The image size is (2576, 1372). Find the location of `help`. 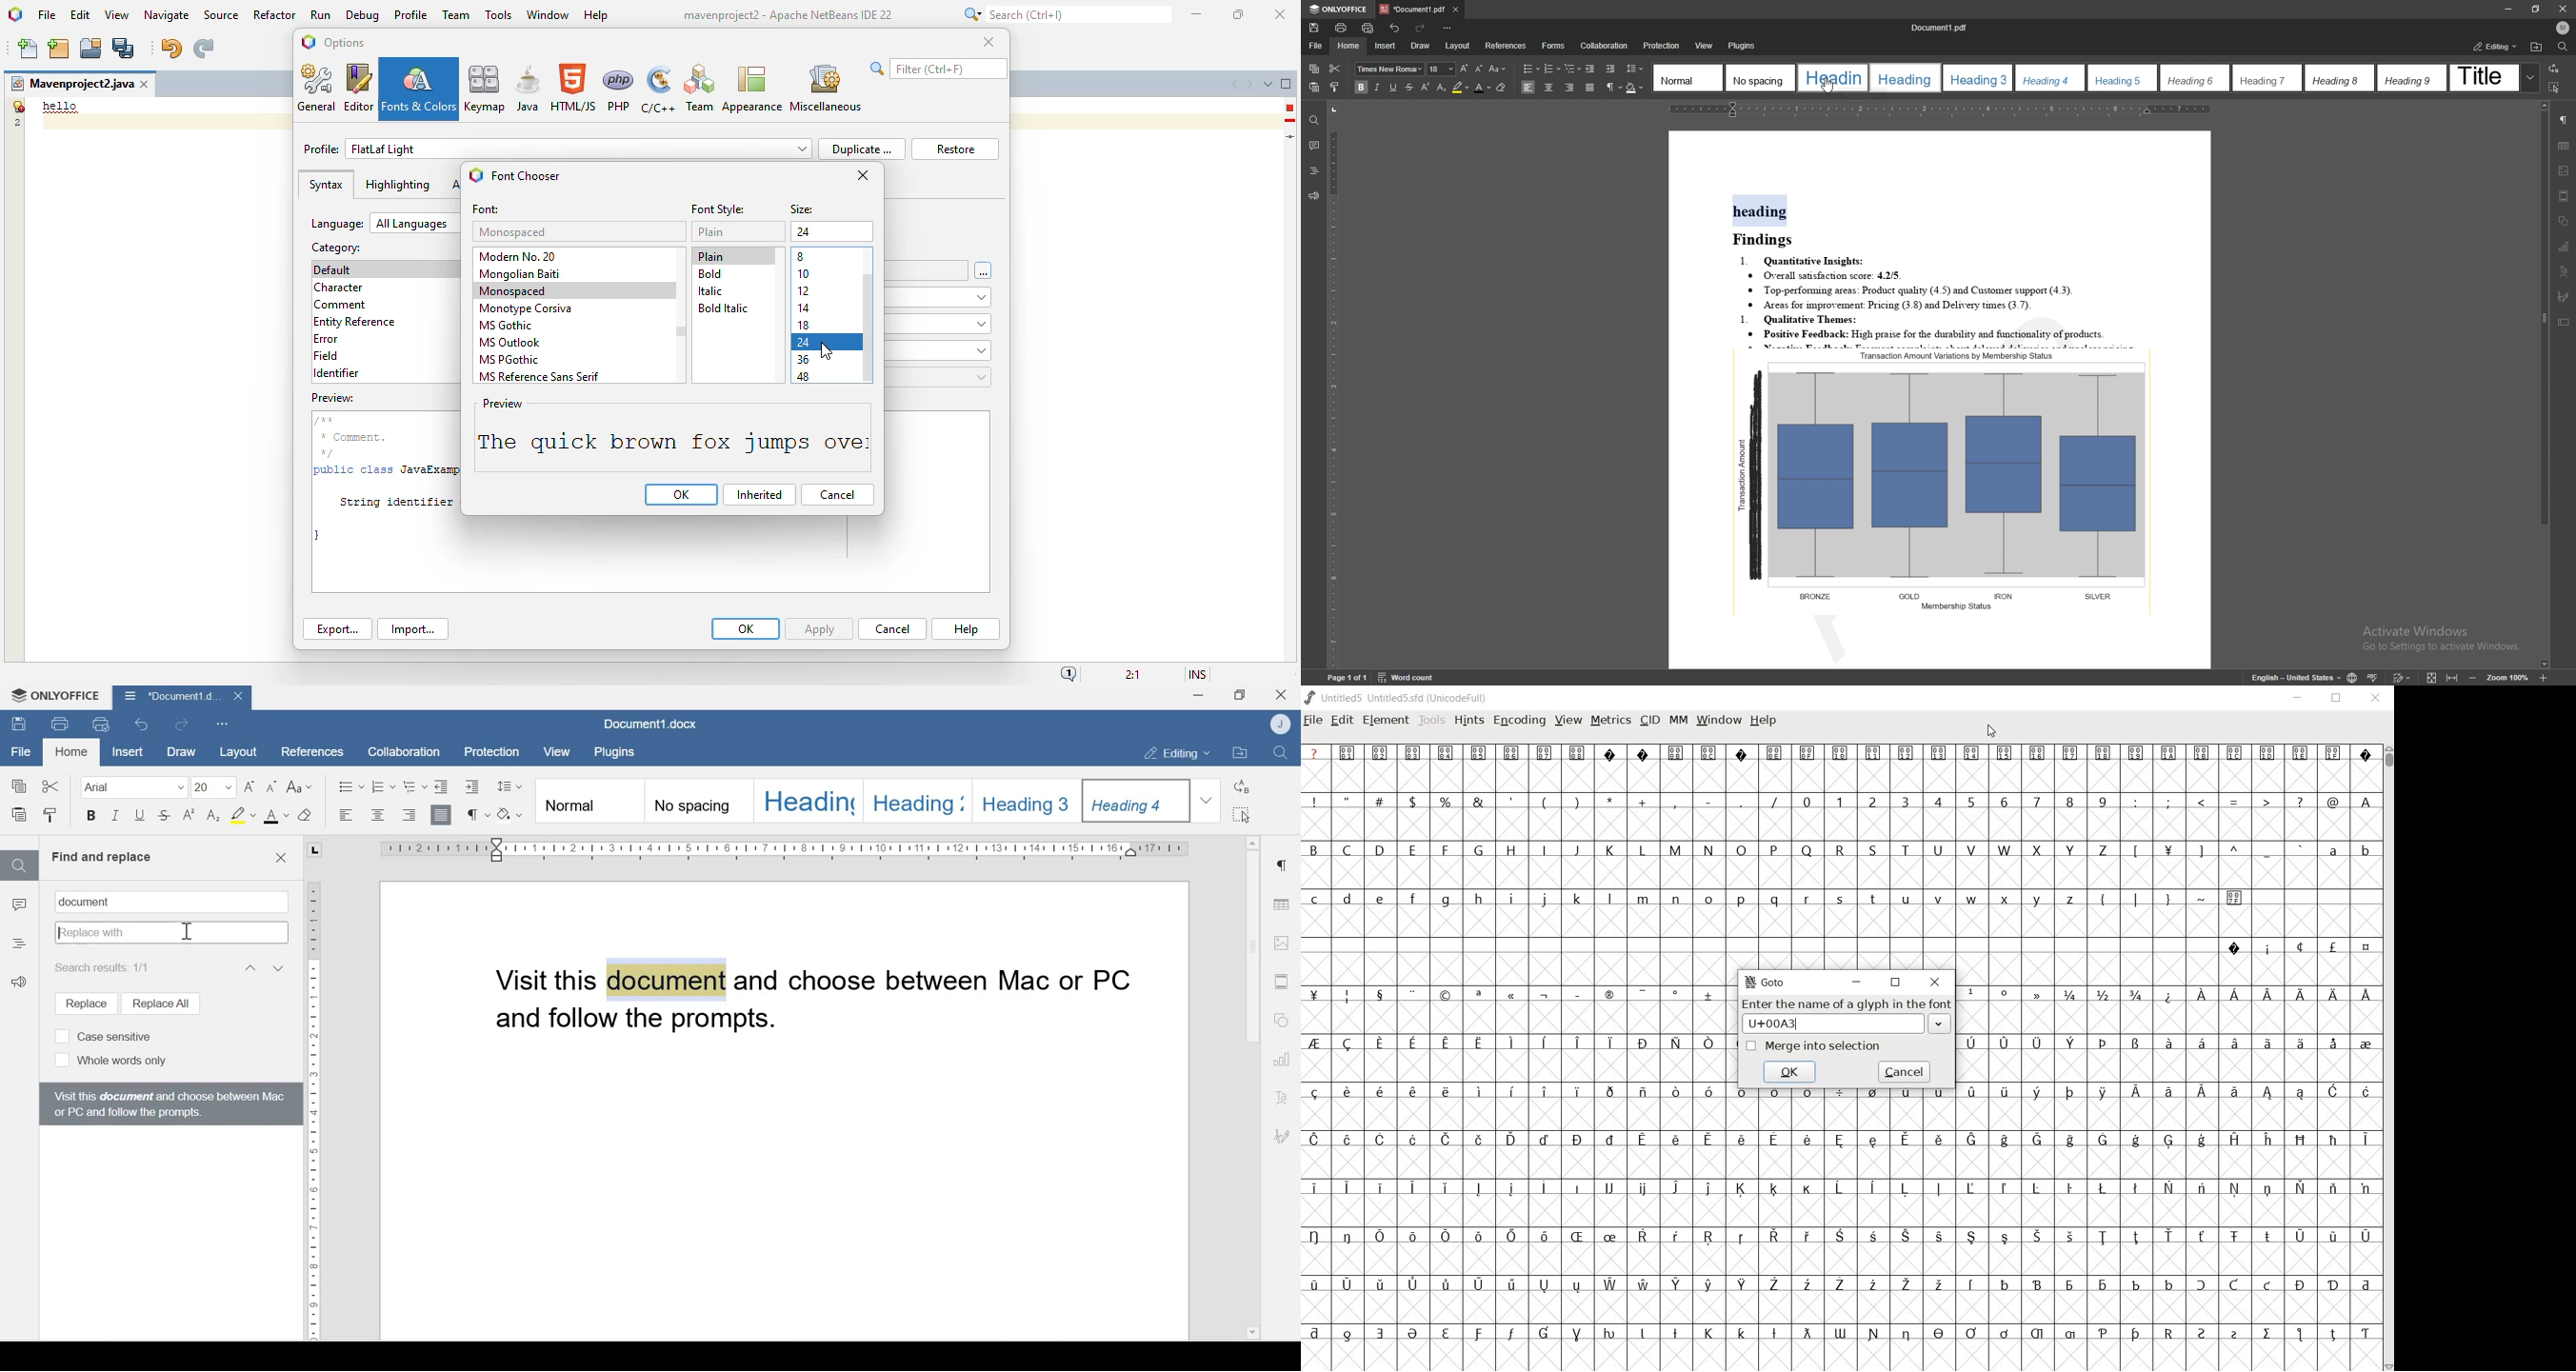

help is located at coordinates (967, 629).